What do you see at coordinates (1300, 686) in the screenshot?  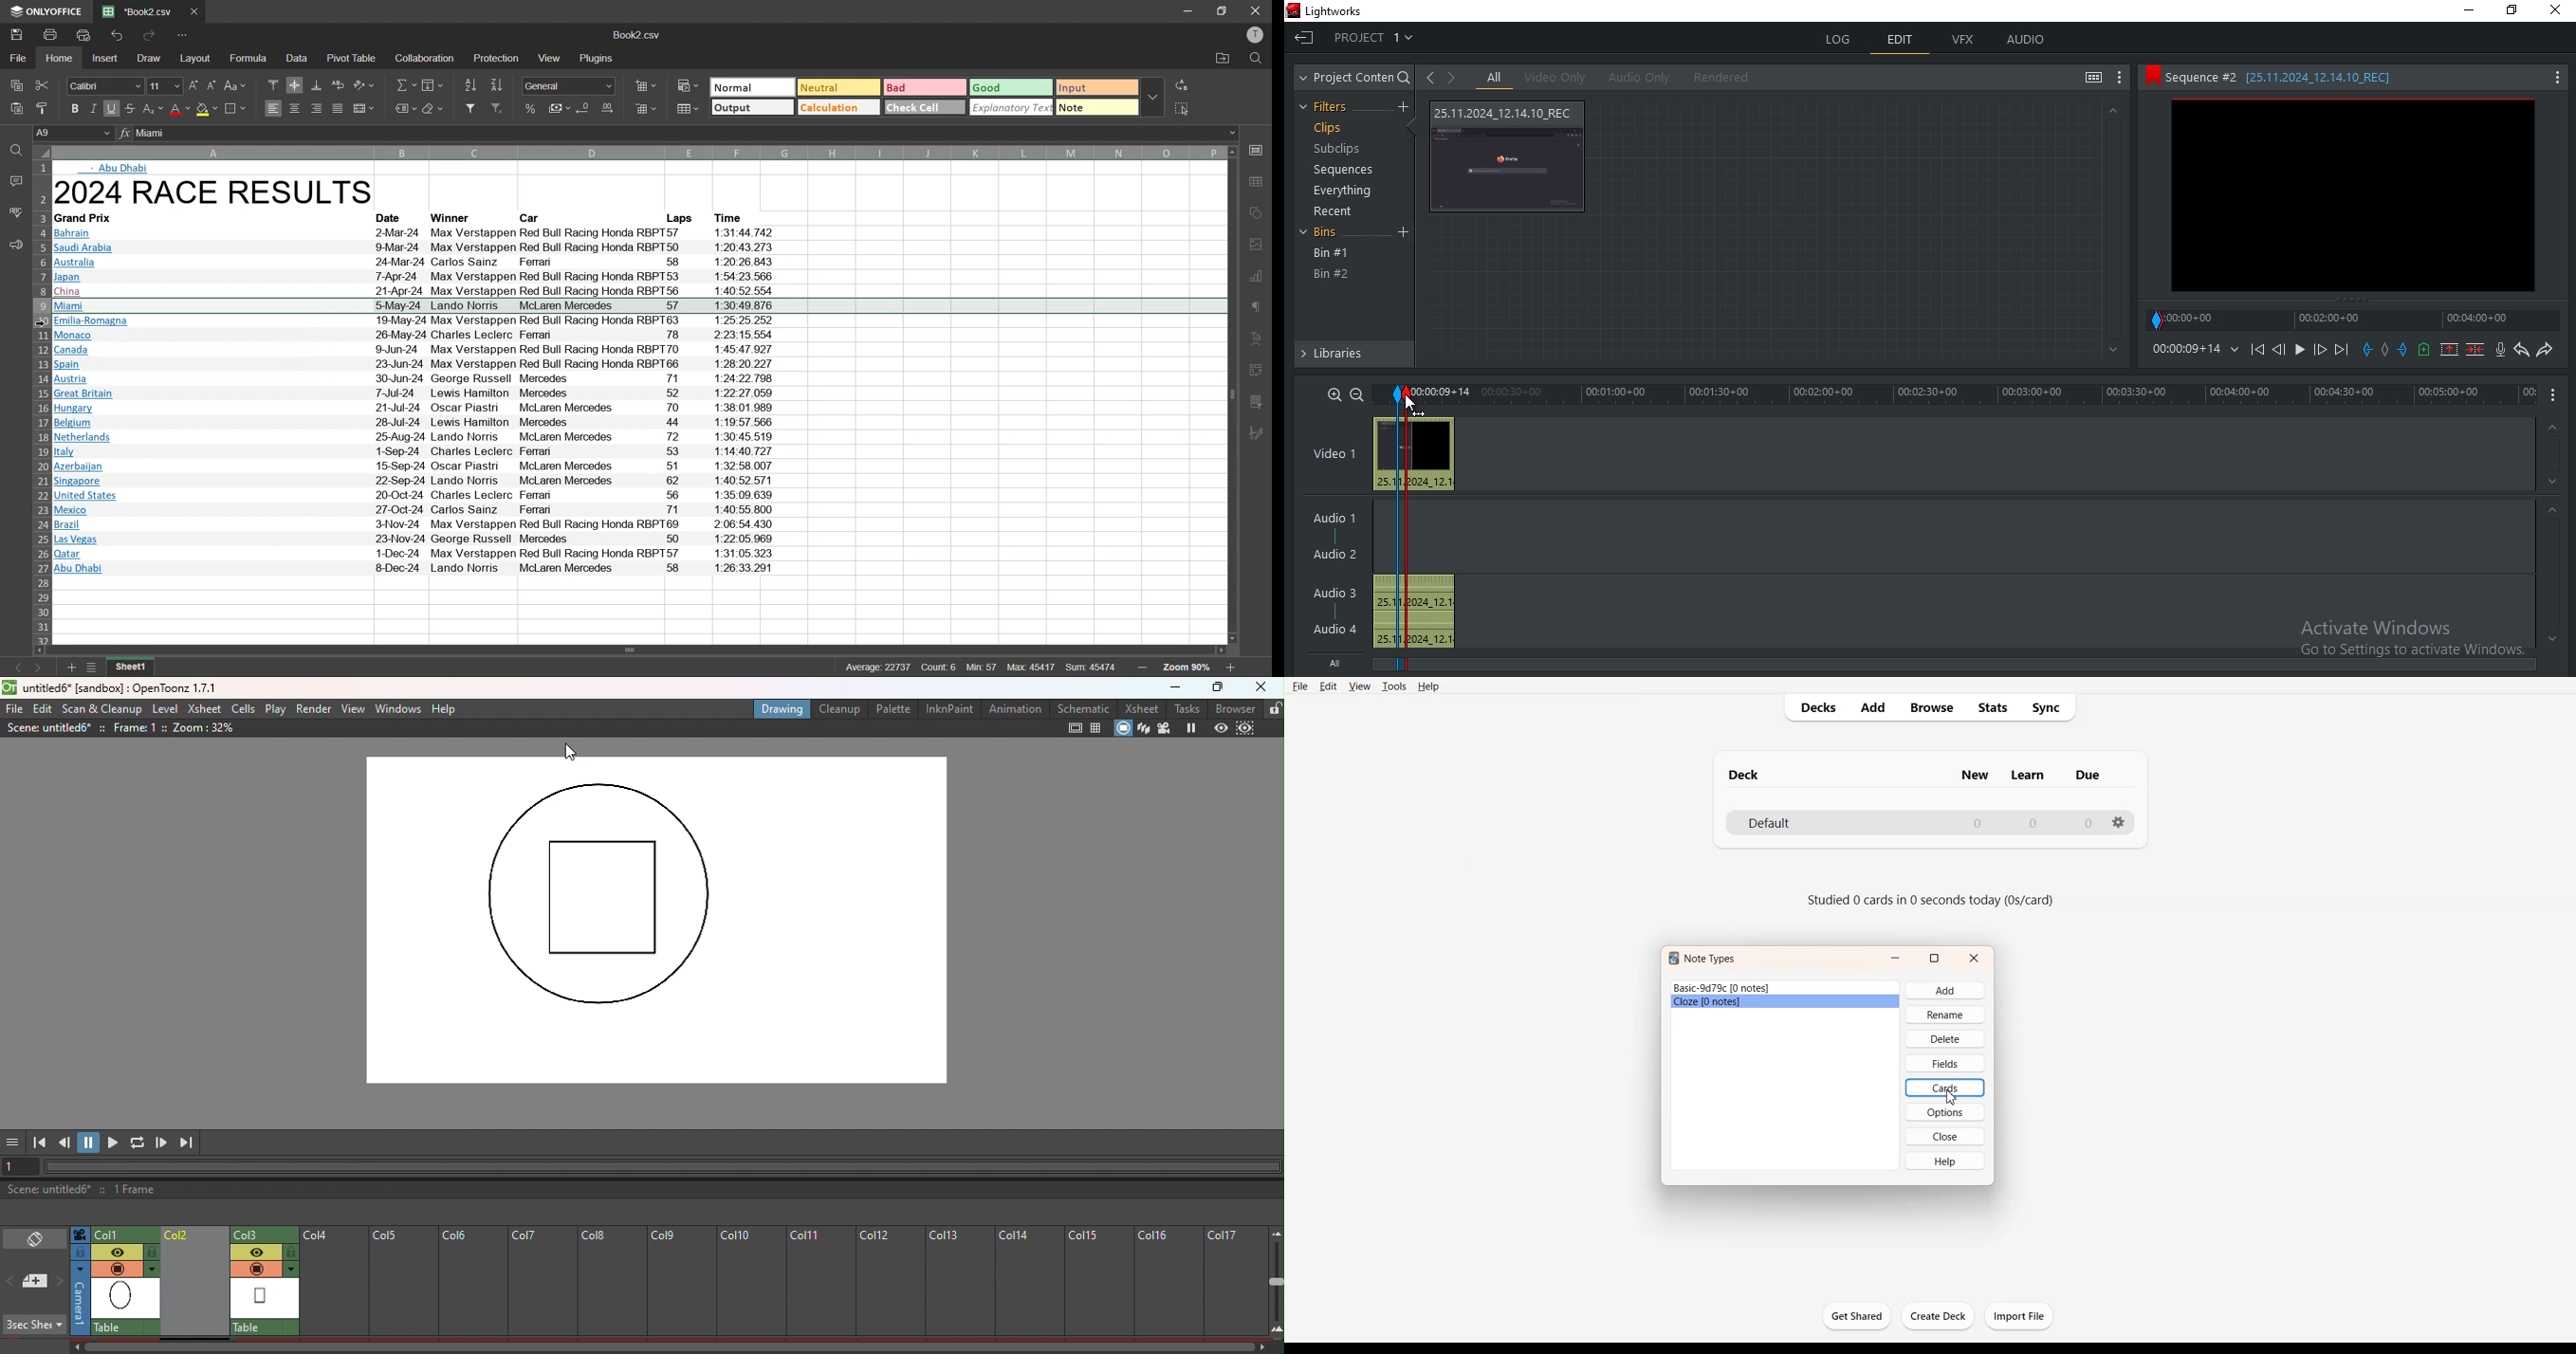 I see `File` at bounding box center [1300, 686].